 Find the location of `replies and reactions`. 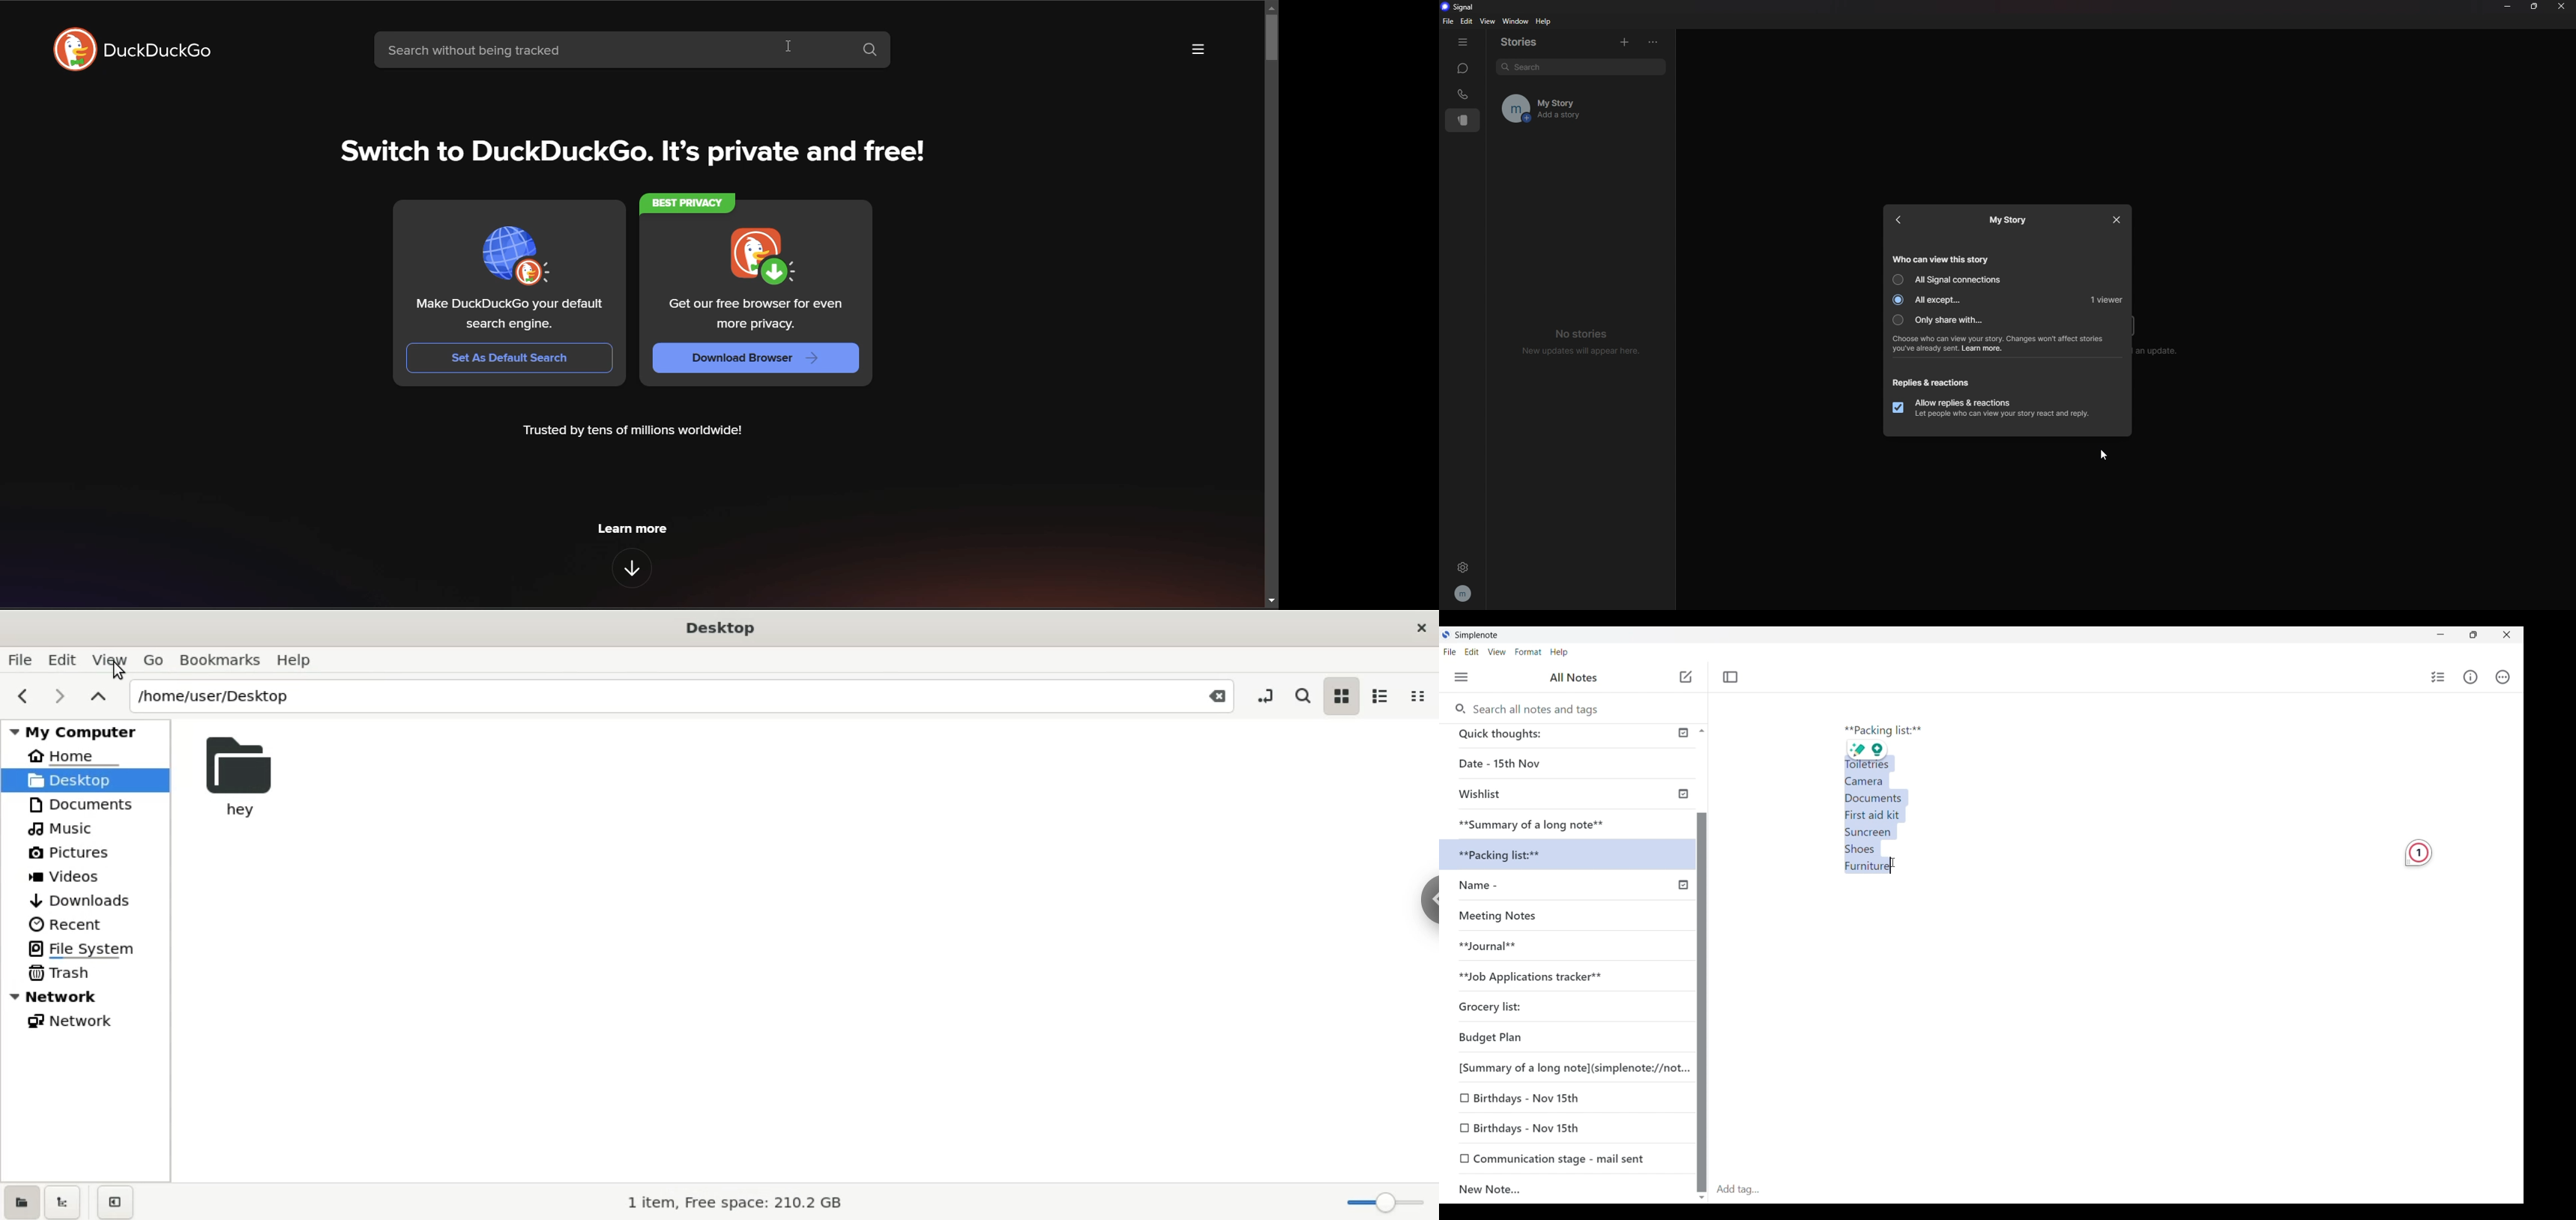

replies and reactions is located at coordinates (1941, 382).